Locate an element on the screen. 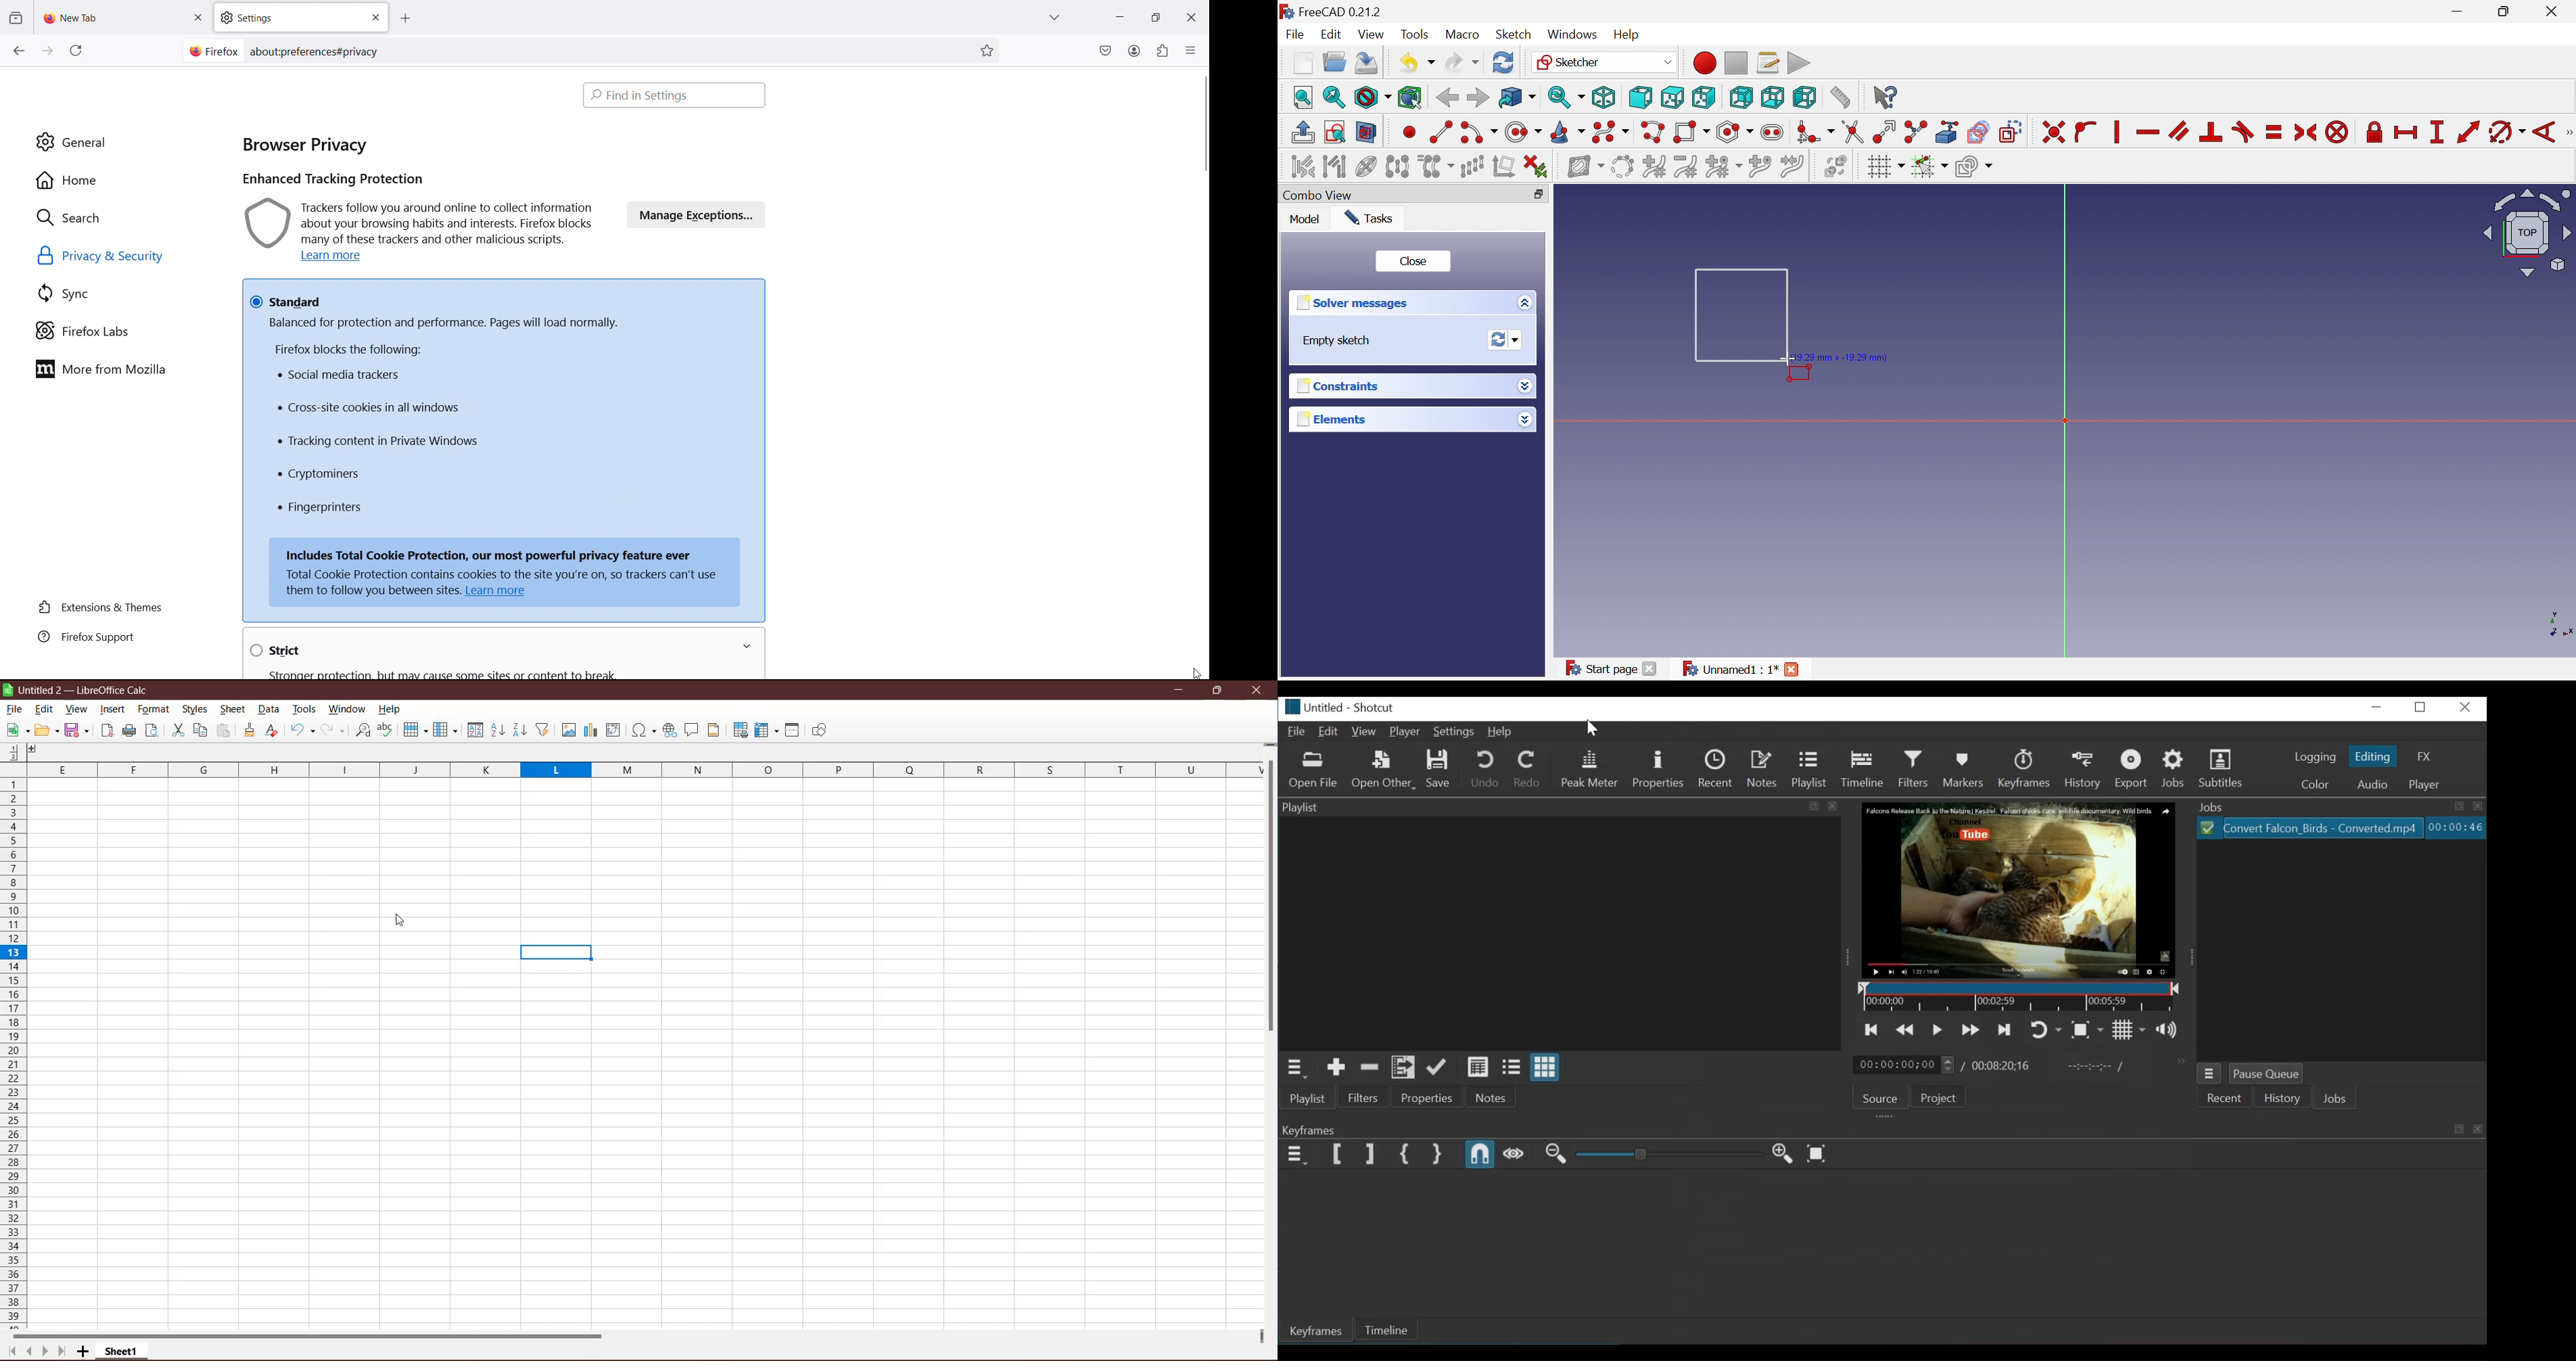  standard privacy & security option is located at coordinates (505, 292).